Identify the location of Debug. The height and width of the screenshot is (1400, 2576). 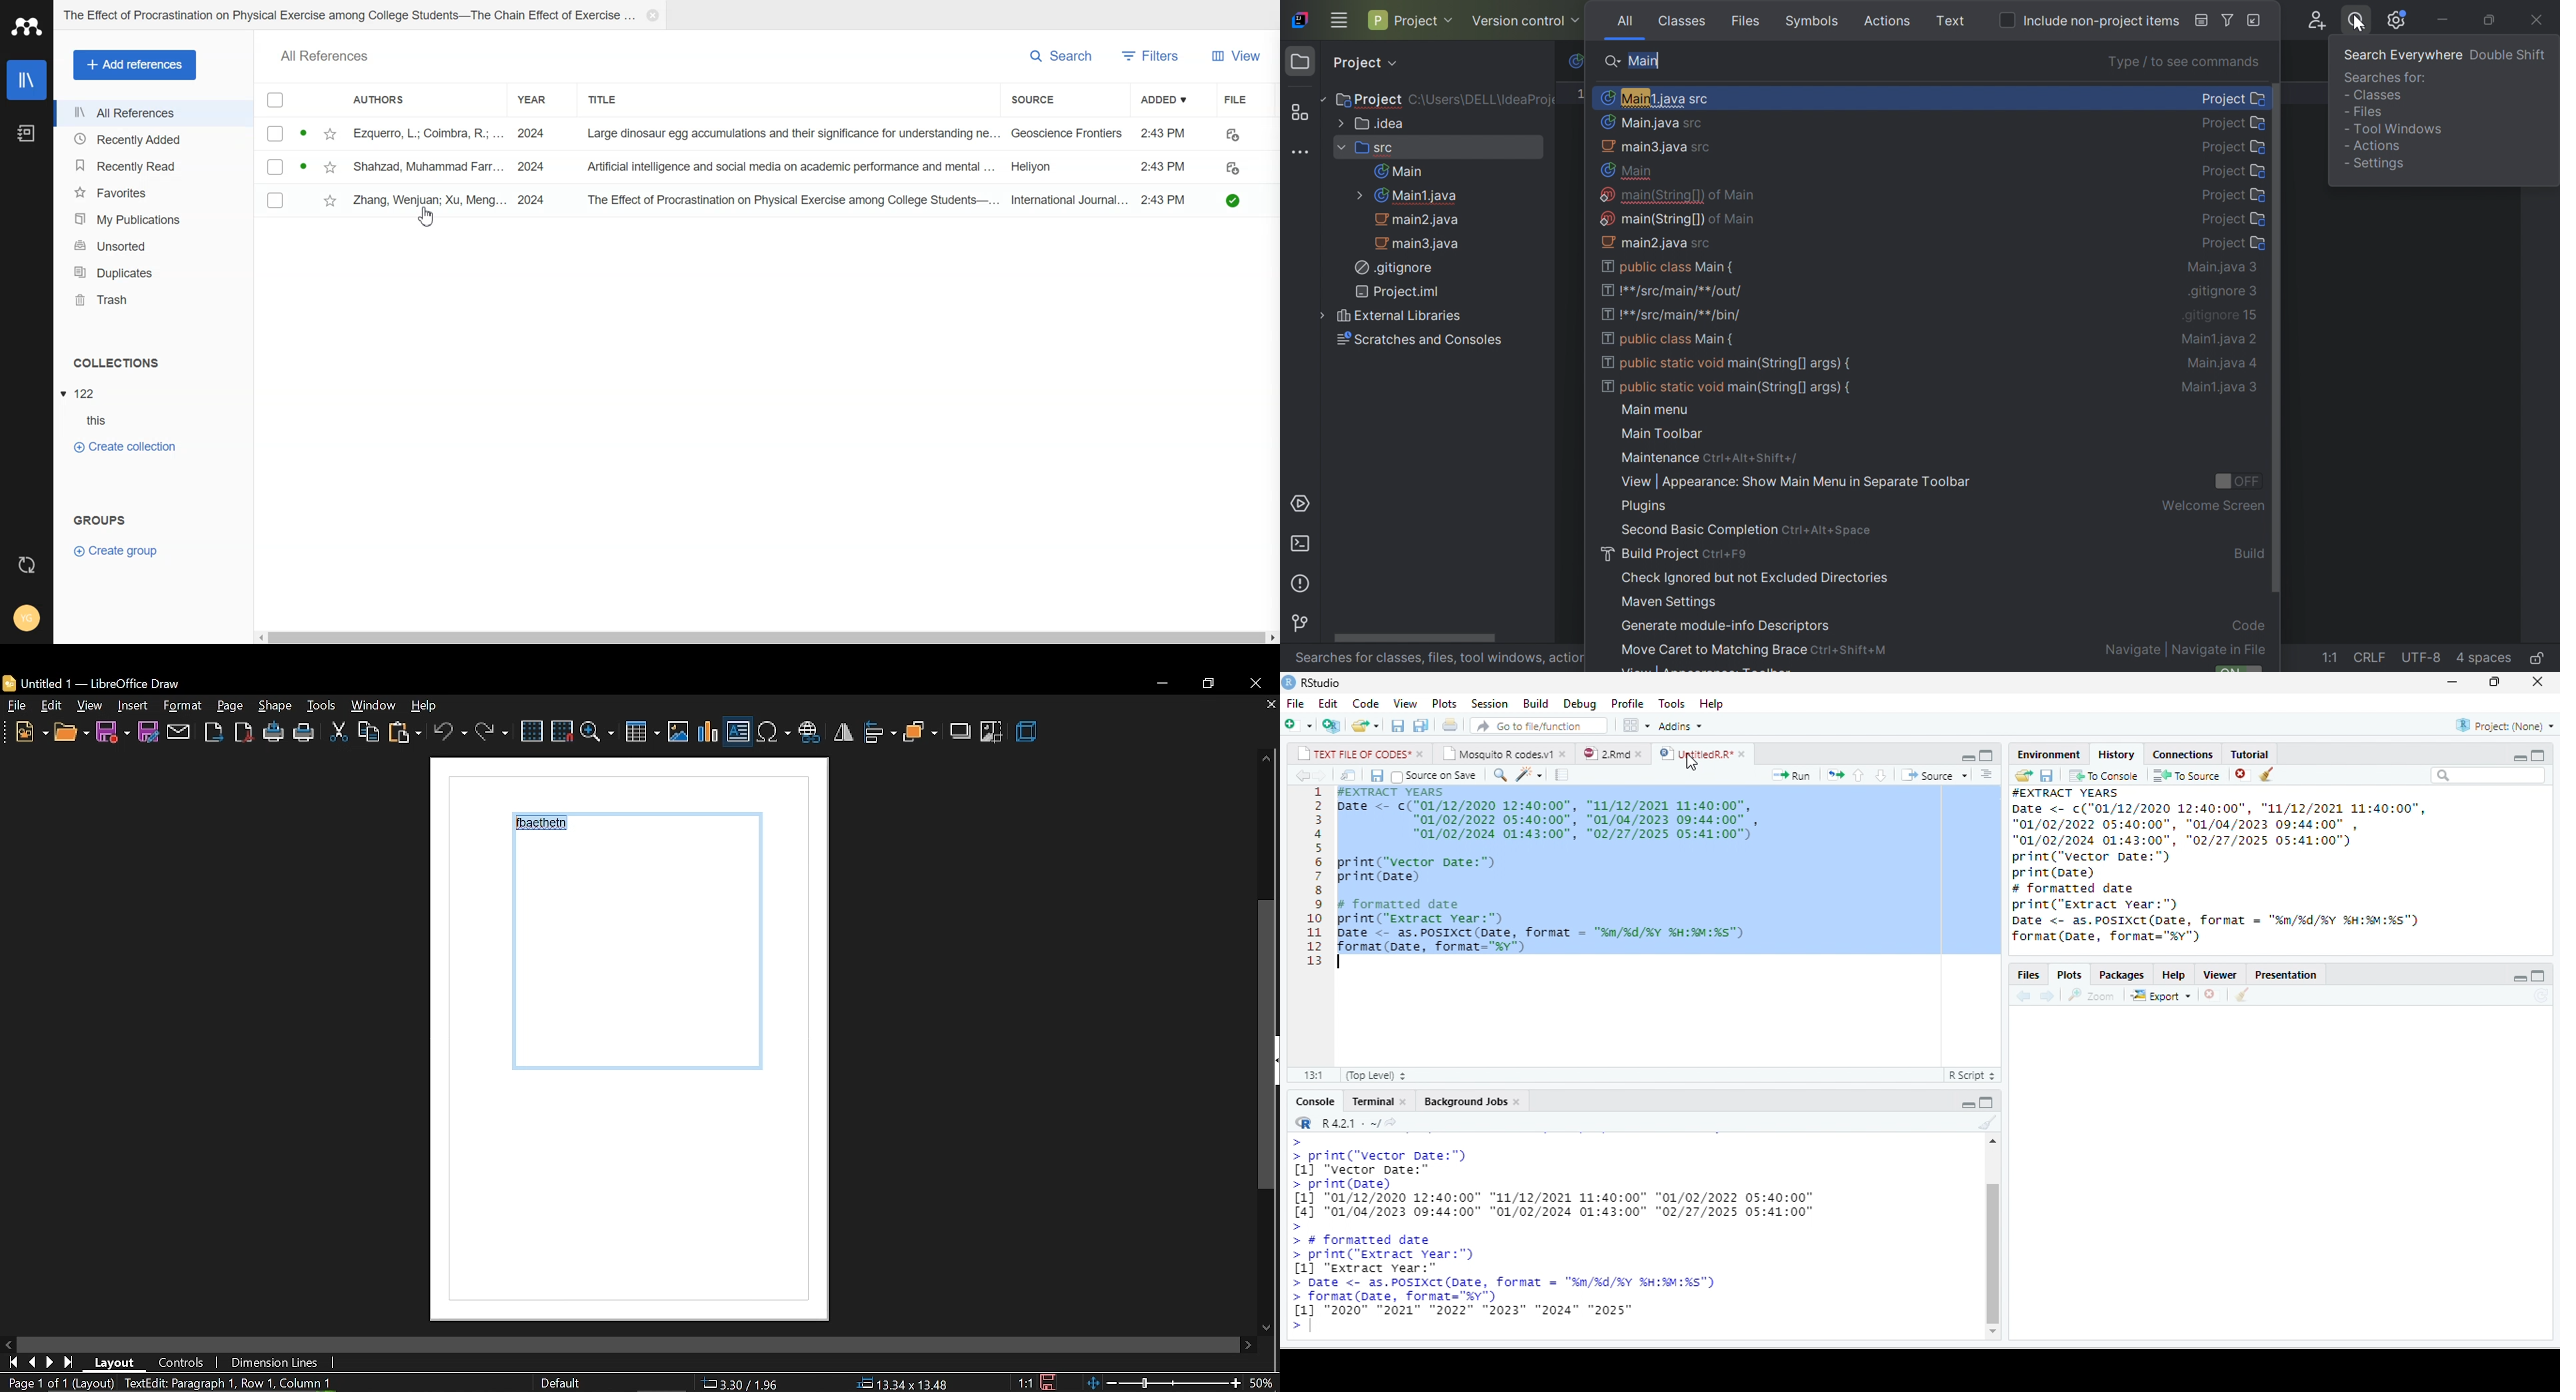
(1581, 704).